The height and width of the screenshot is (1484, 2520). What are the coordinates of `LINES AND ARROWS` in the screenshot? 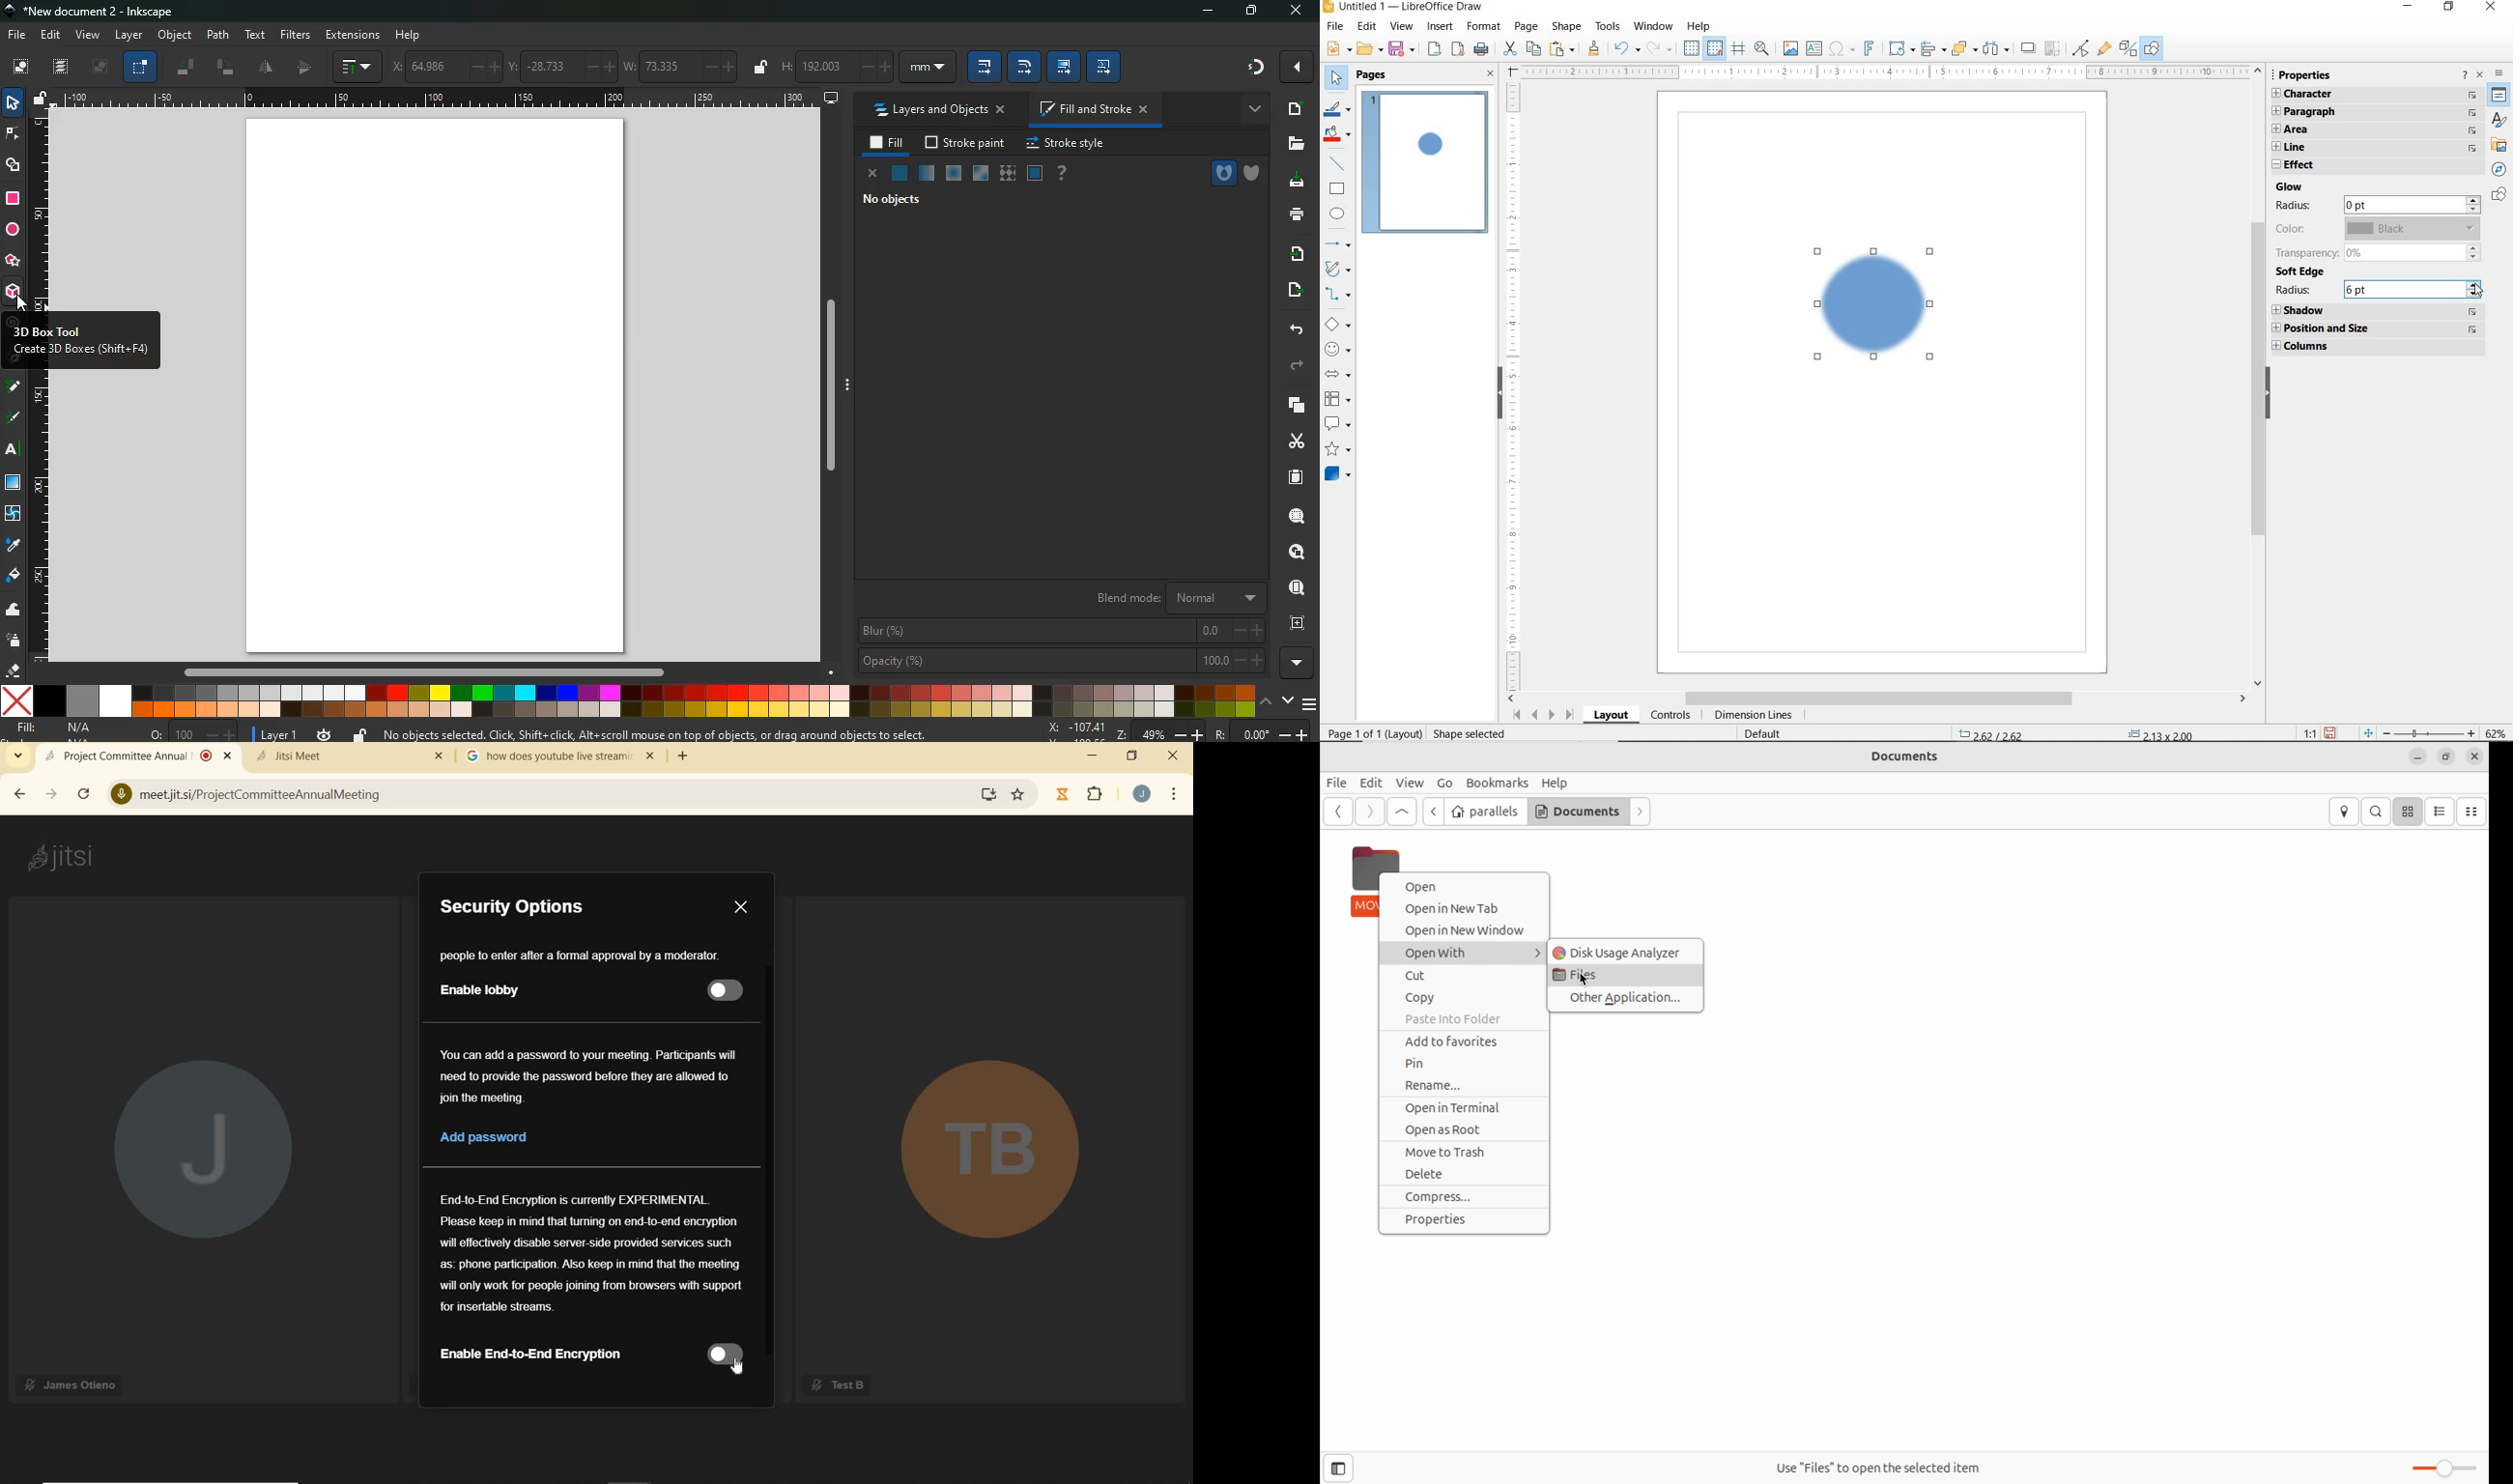 It's located at (1340, 242).